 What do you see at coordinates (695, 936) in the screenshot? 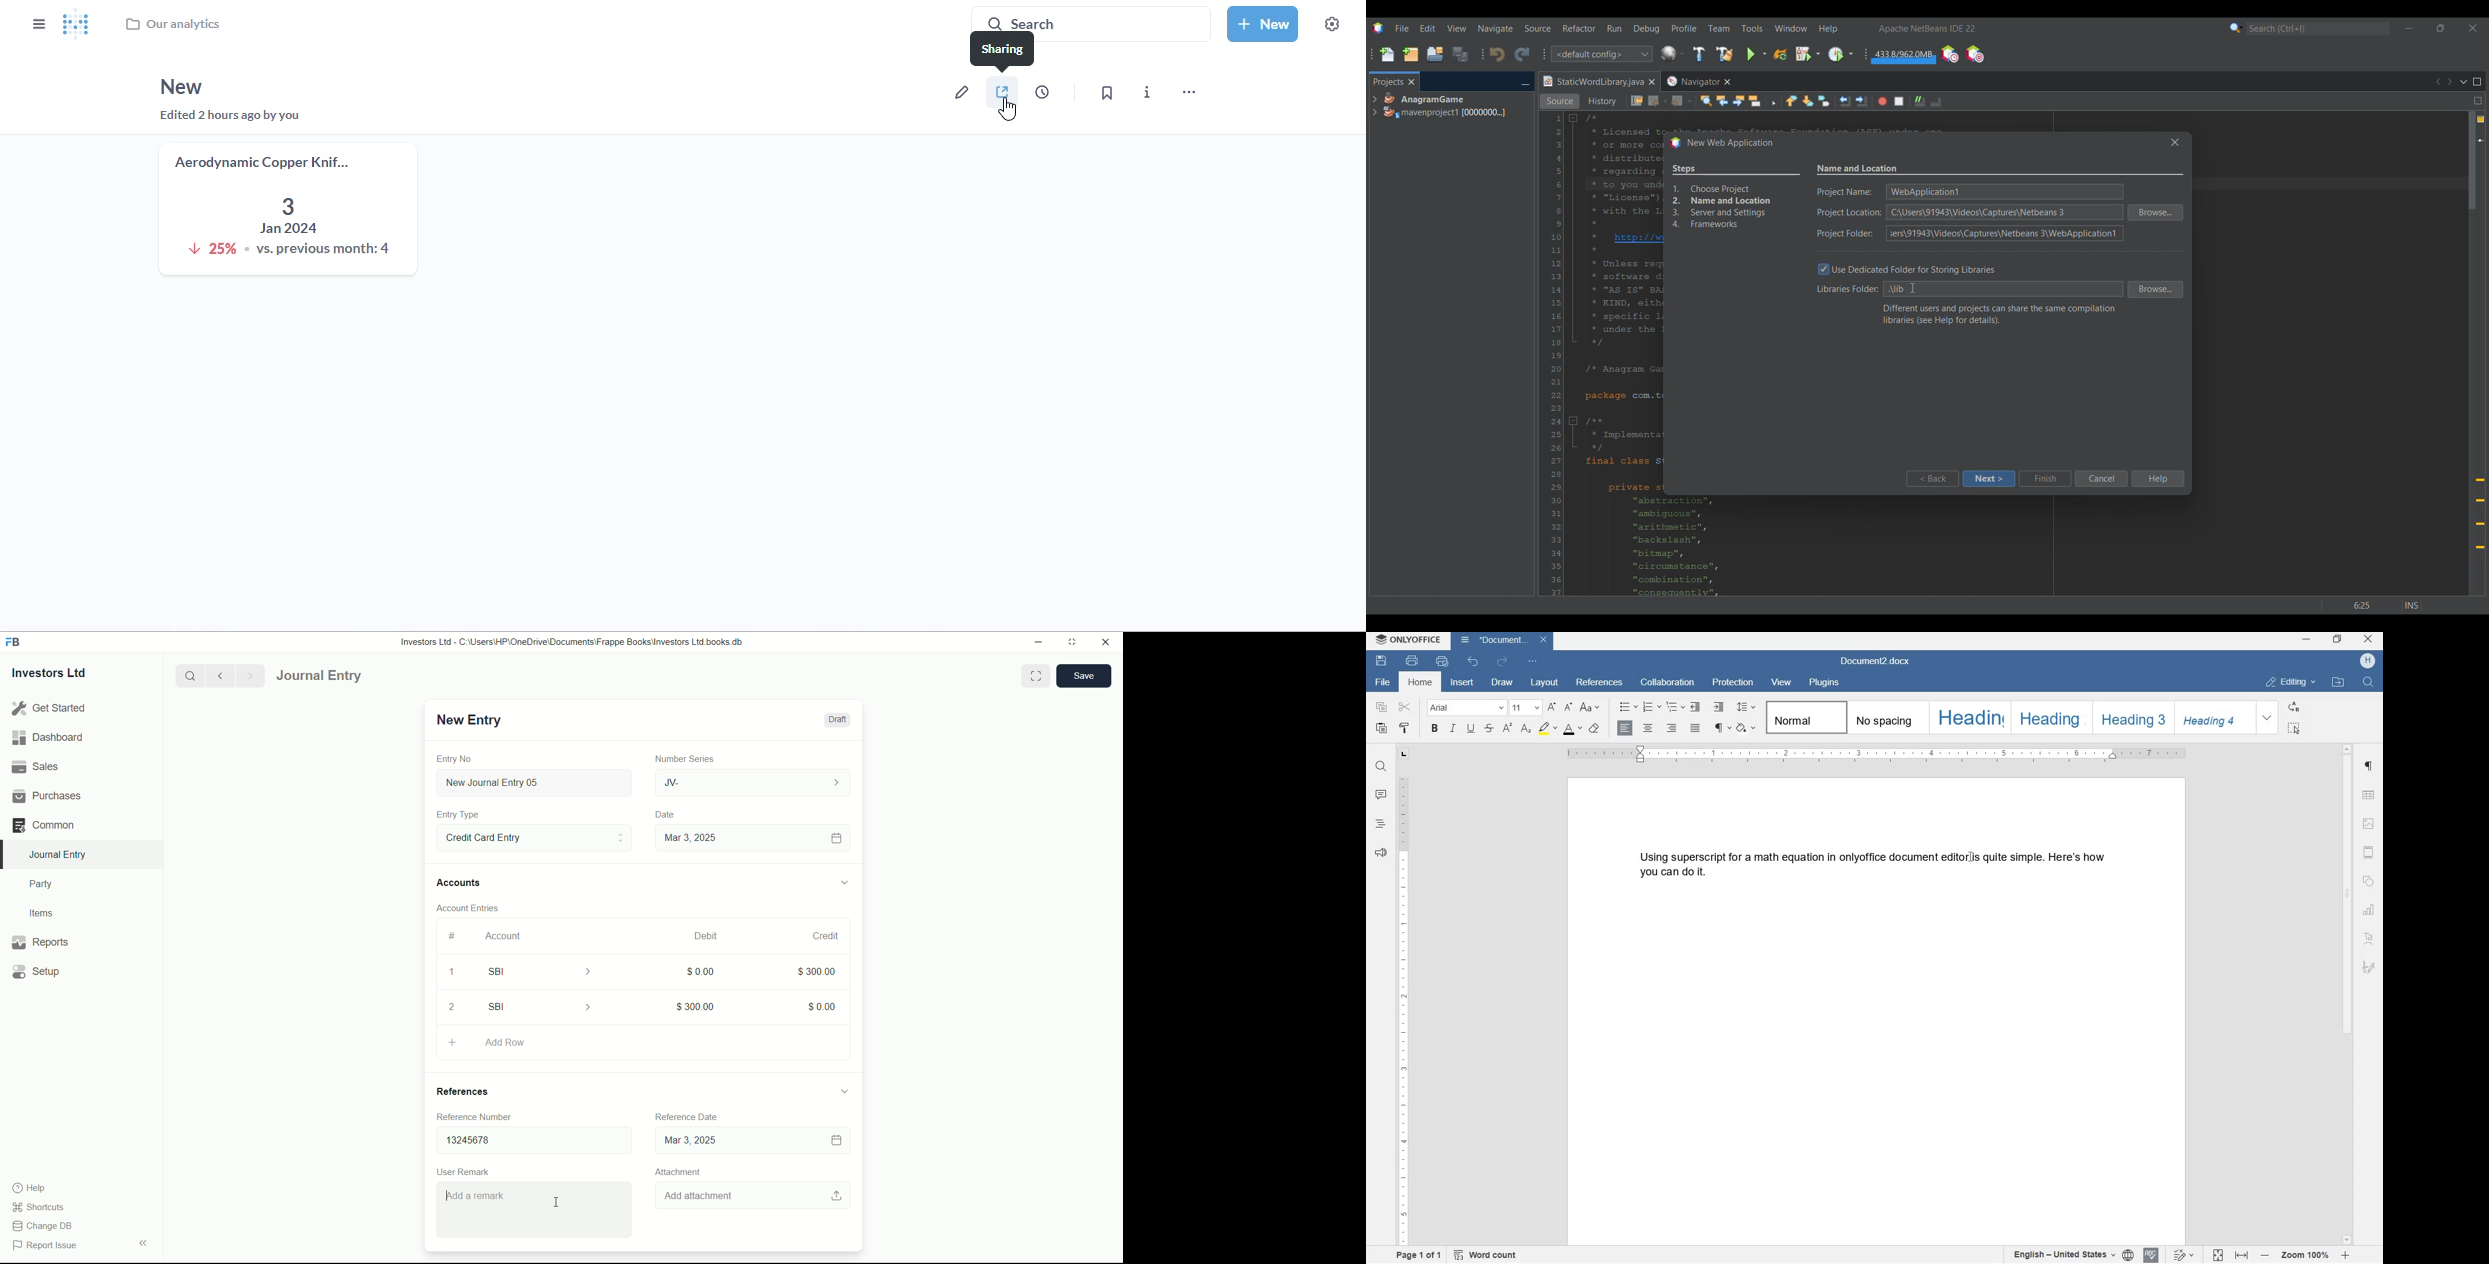
I see `March, 2025` at bounding box center [695, 936].